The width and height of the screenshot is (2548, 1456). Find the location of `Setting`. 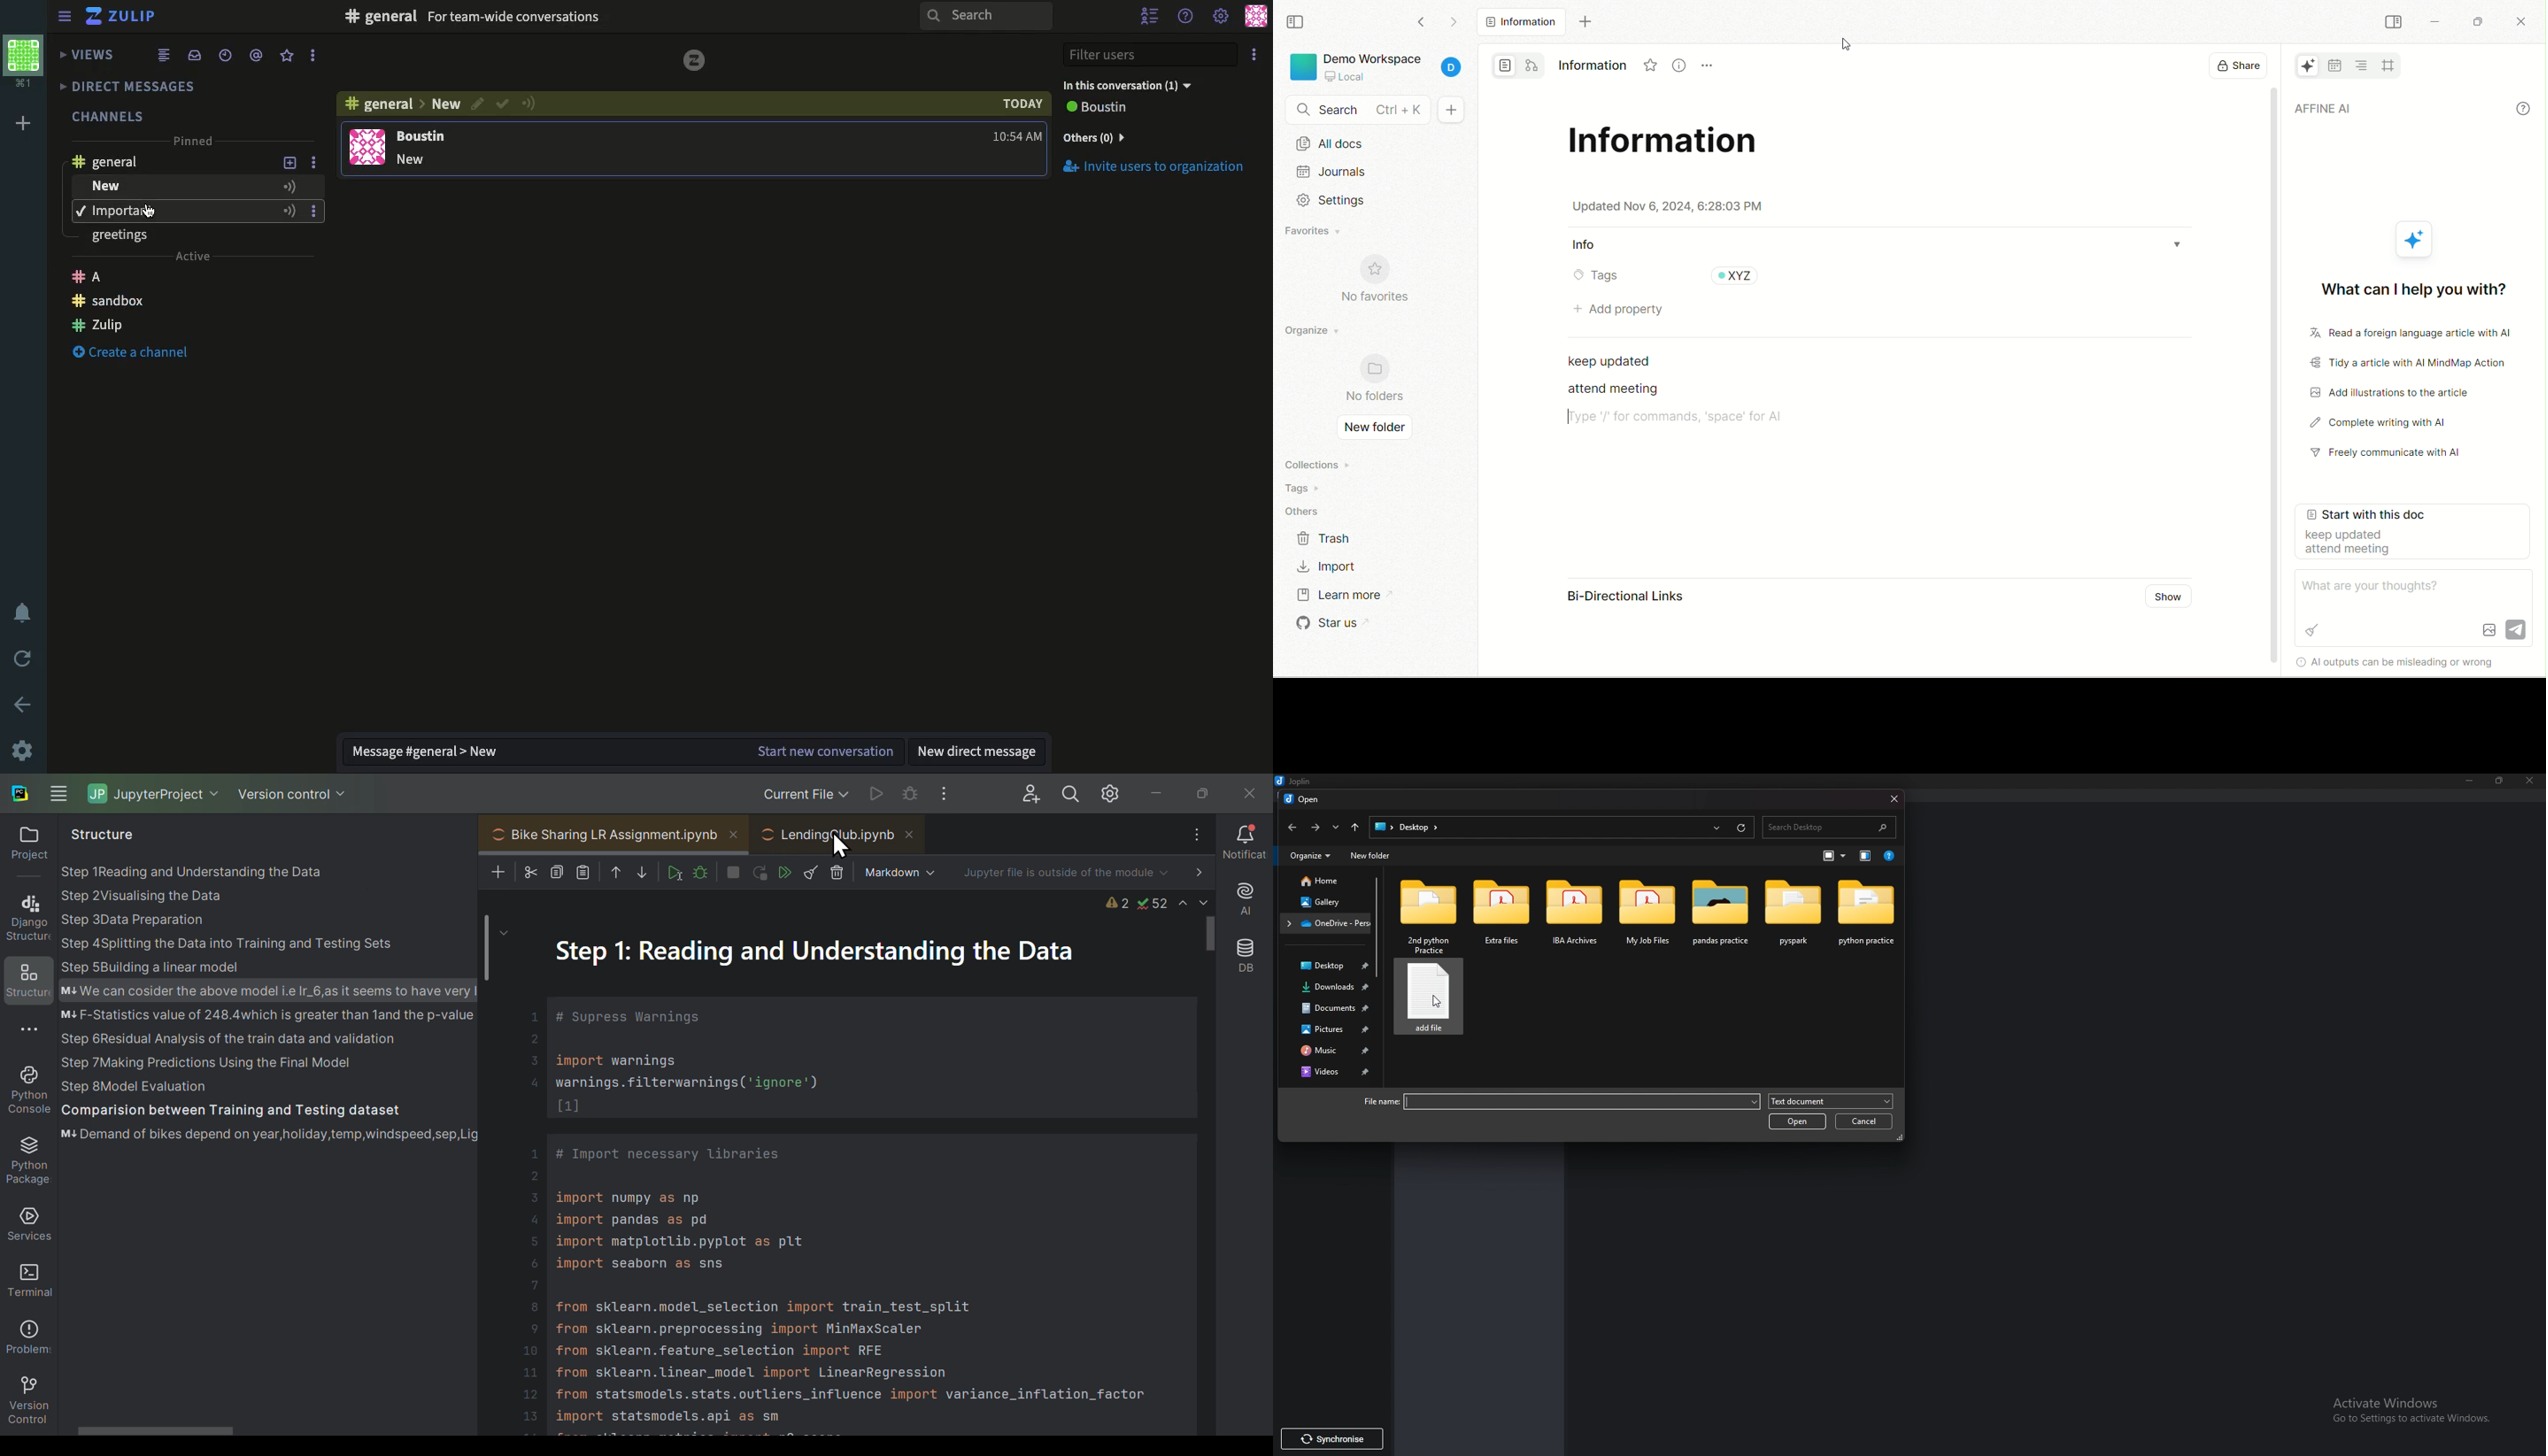

Setting is located at coordinates (1331, 200).